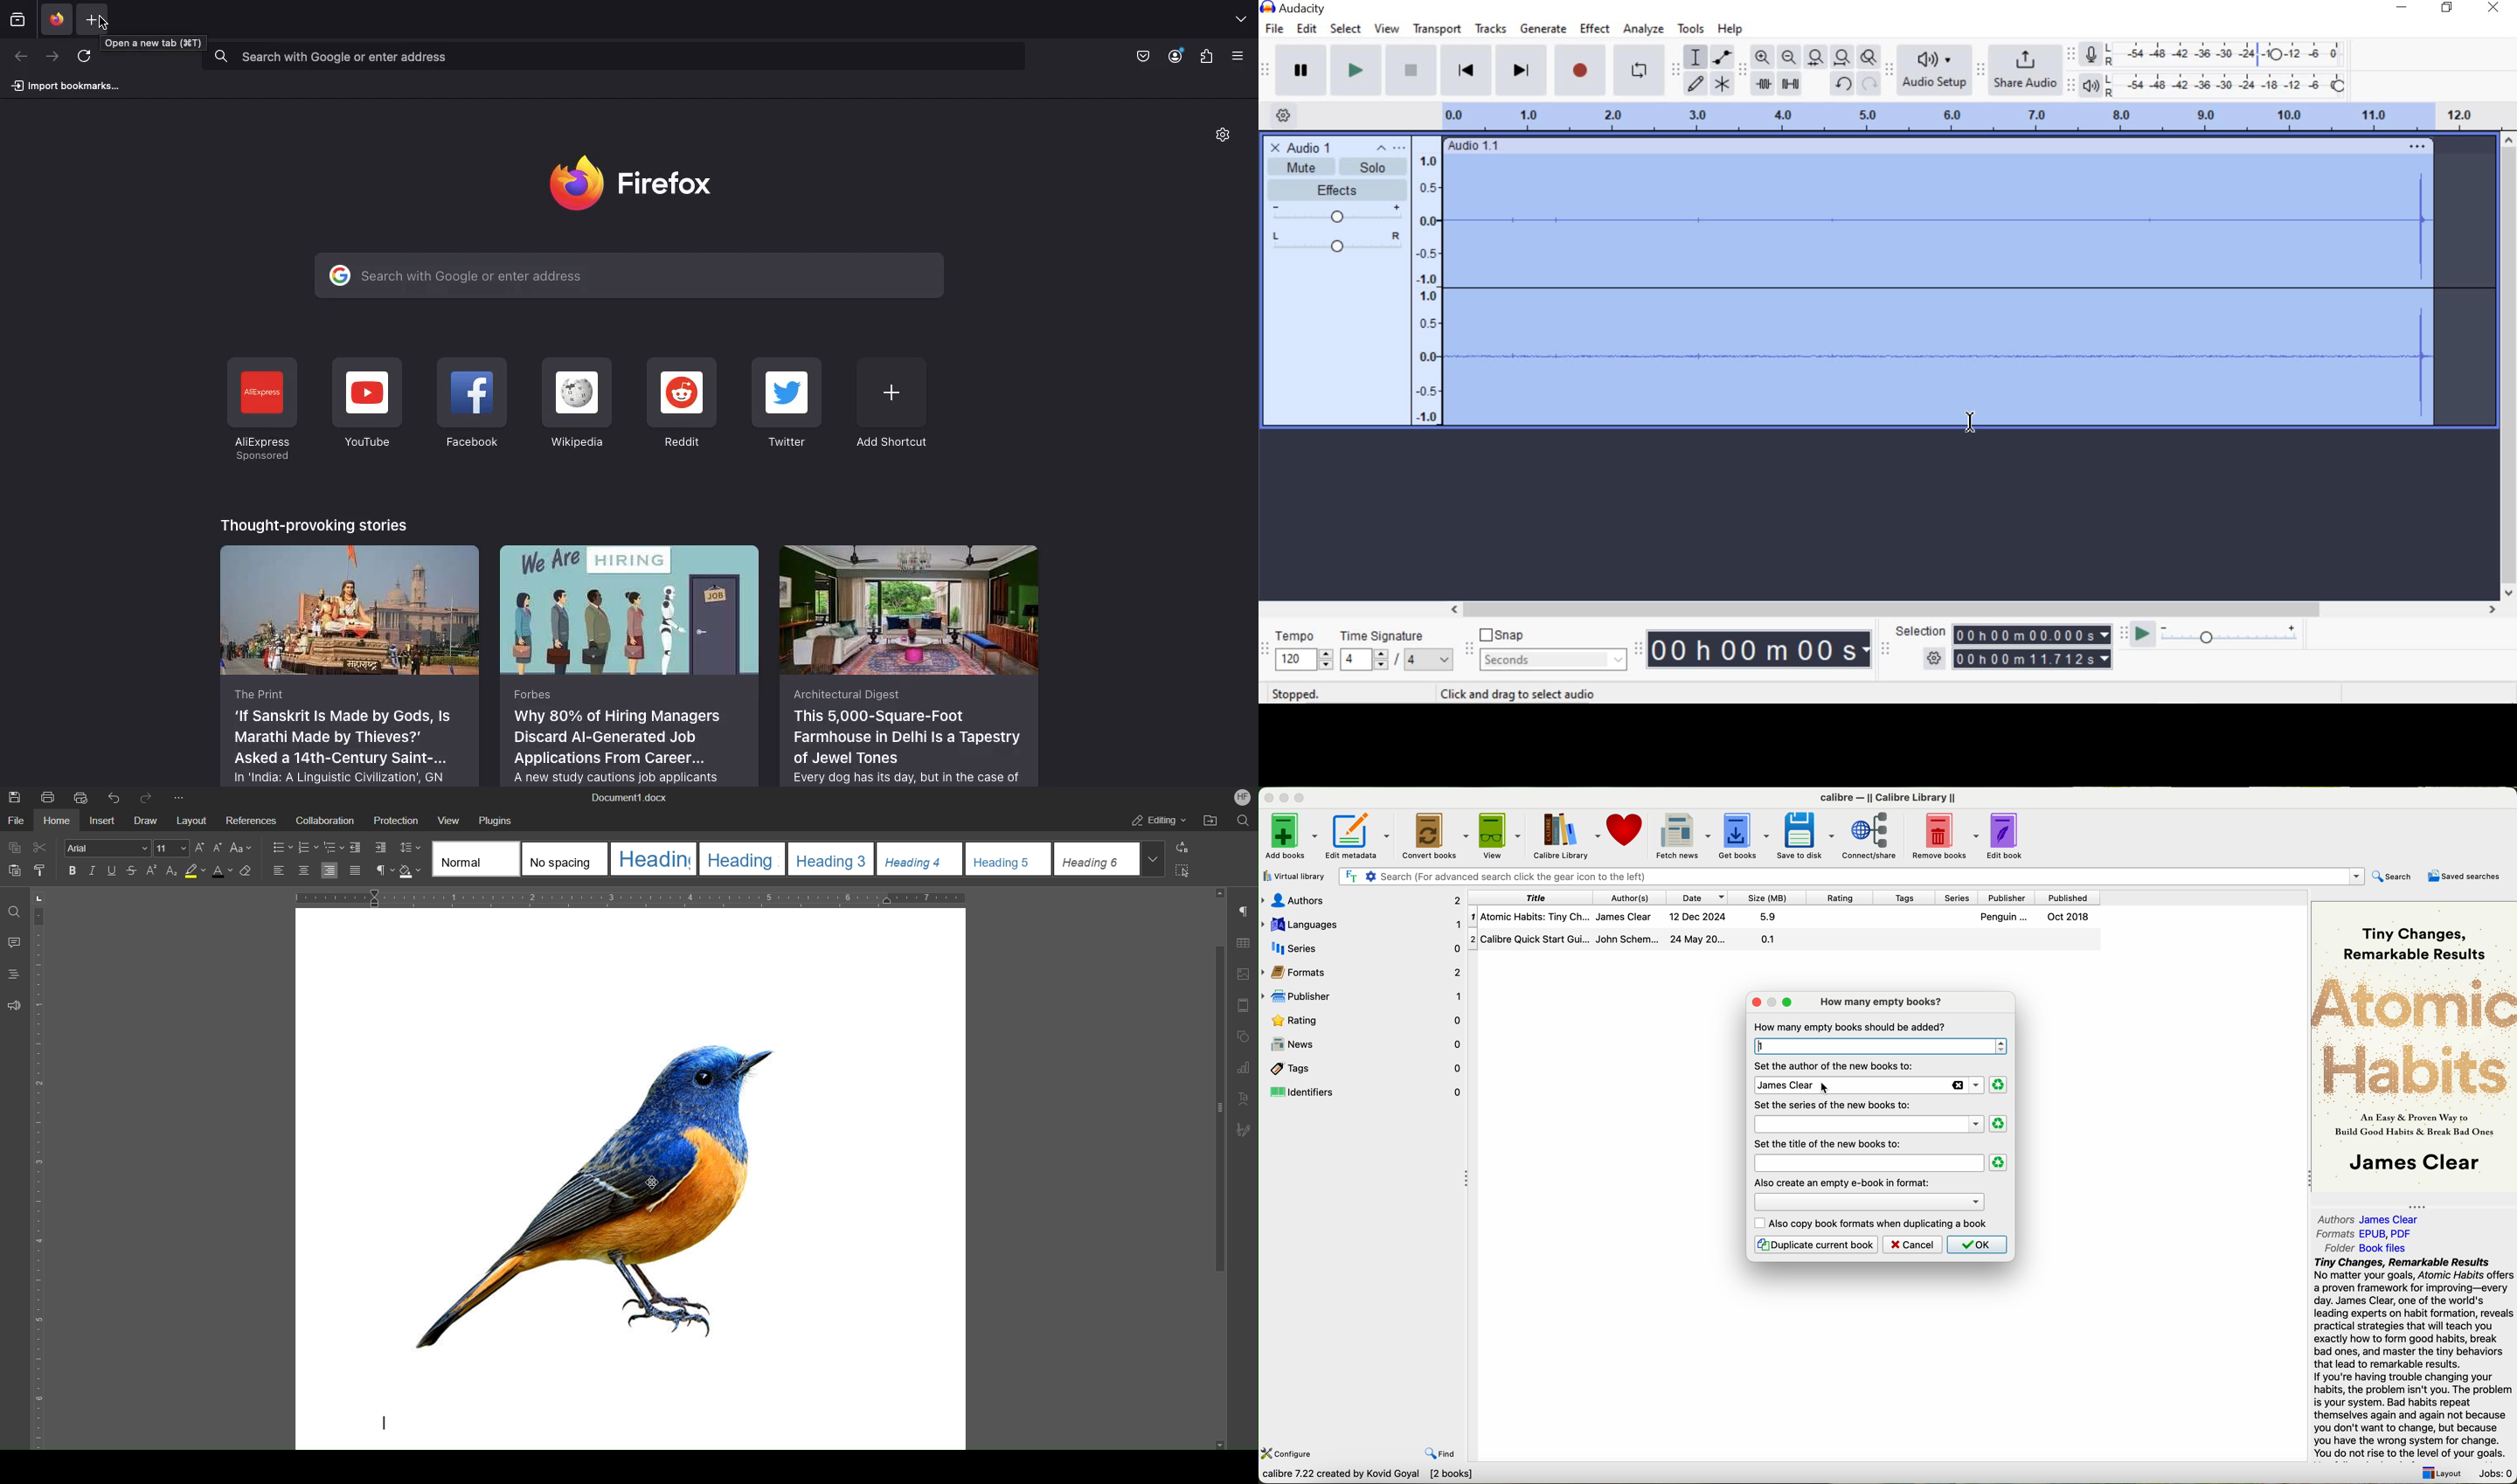 This screenshot has width=2520, height=1484. What do you see at coordinates (14, 974) in the screenshot?
I see `Headings` at bounding box center [14, 974].